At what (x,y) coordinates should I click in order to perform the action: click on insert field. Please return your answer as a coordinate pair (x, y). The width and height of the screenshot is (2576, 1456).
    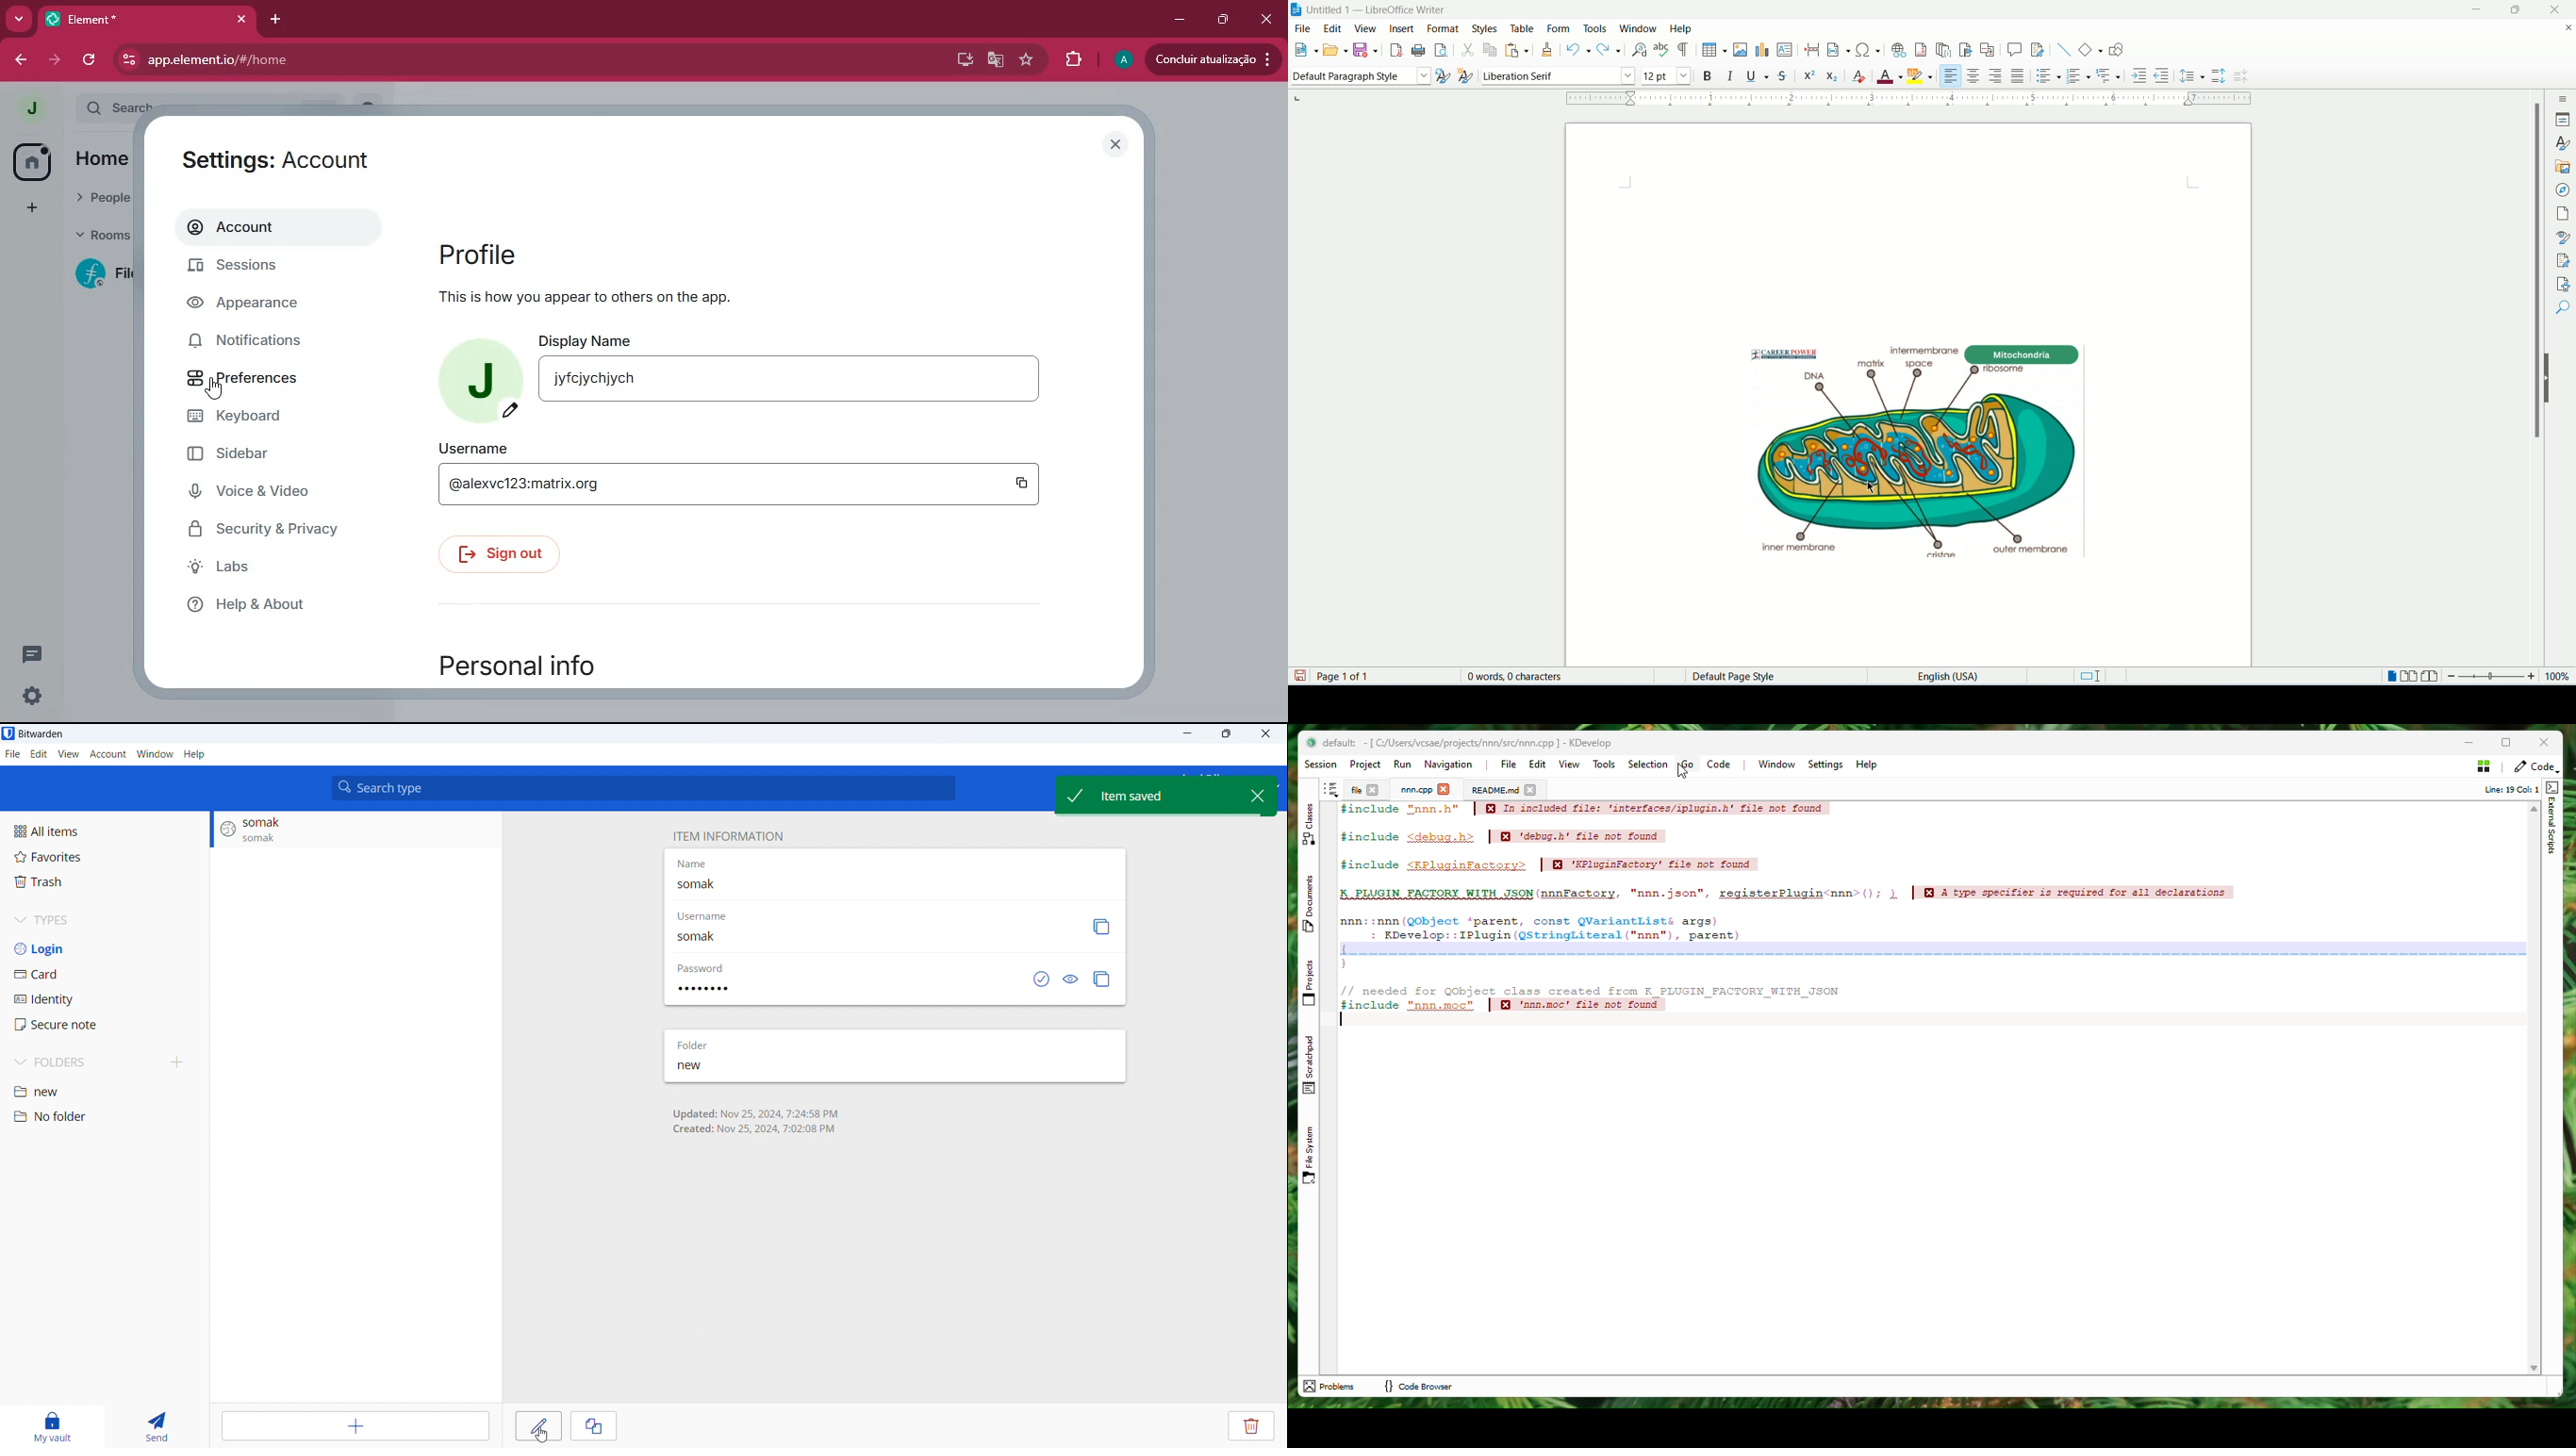
    Looking at the image, I should click on (1839, 50).